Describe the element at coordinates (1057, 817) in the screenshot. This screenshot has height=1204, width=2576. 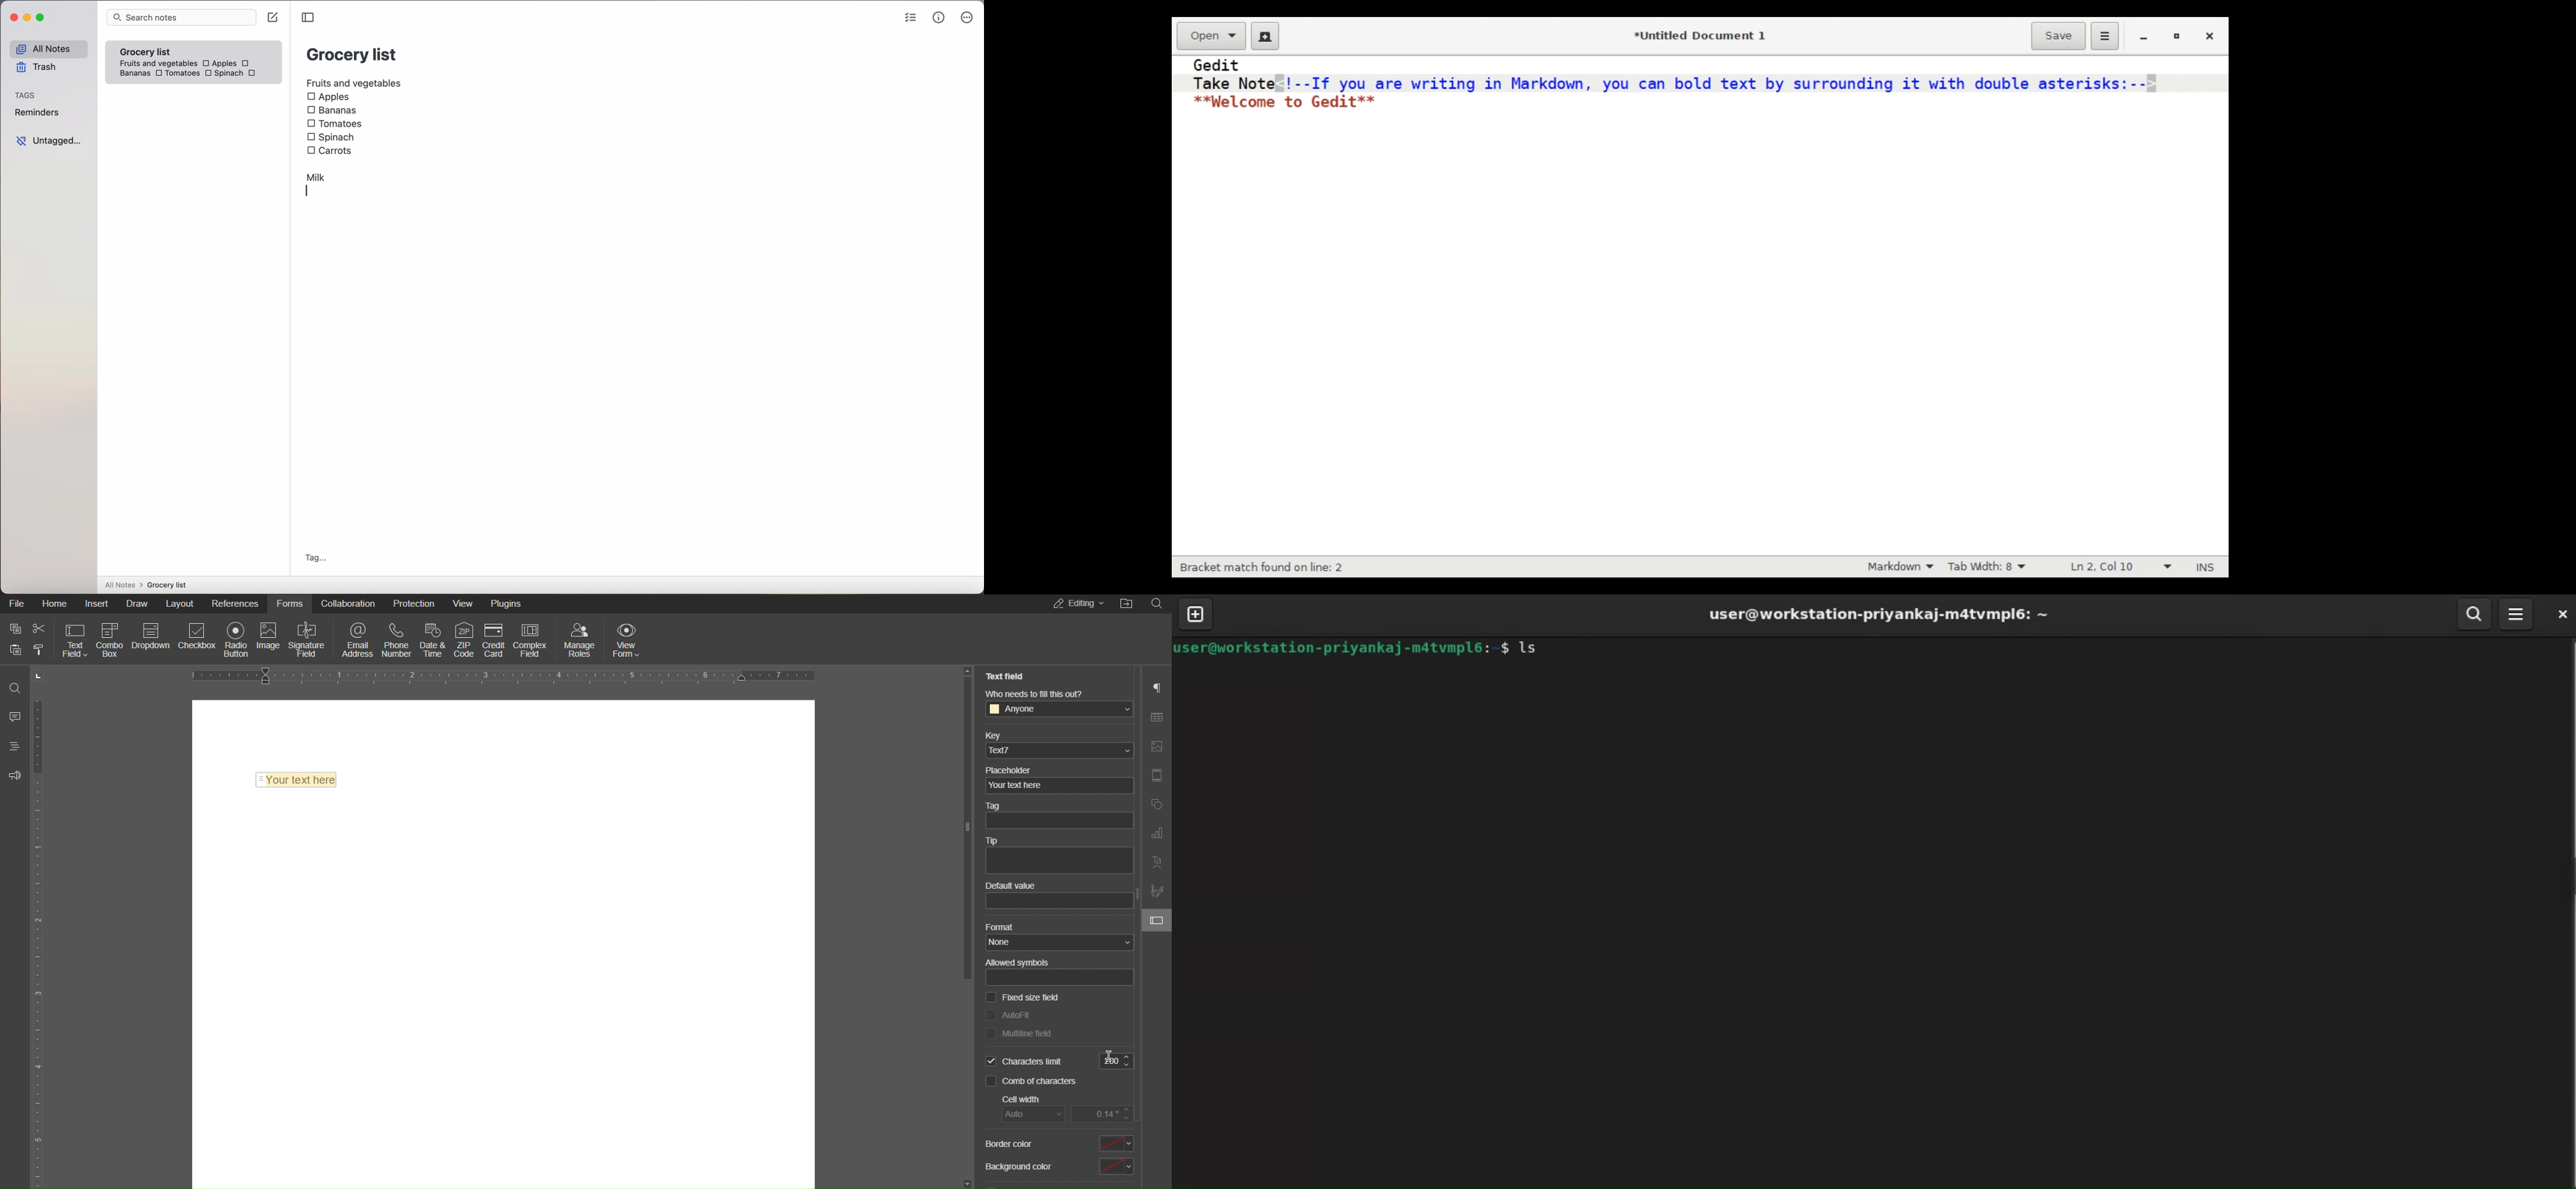
I see `Tag` at that location.